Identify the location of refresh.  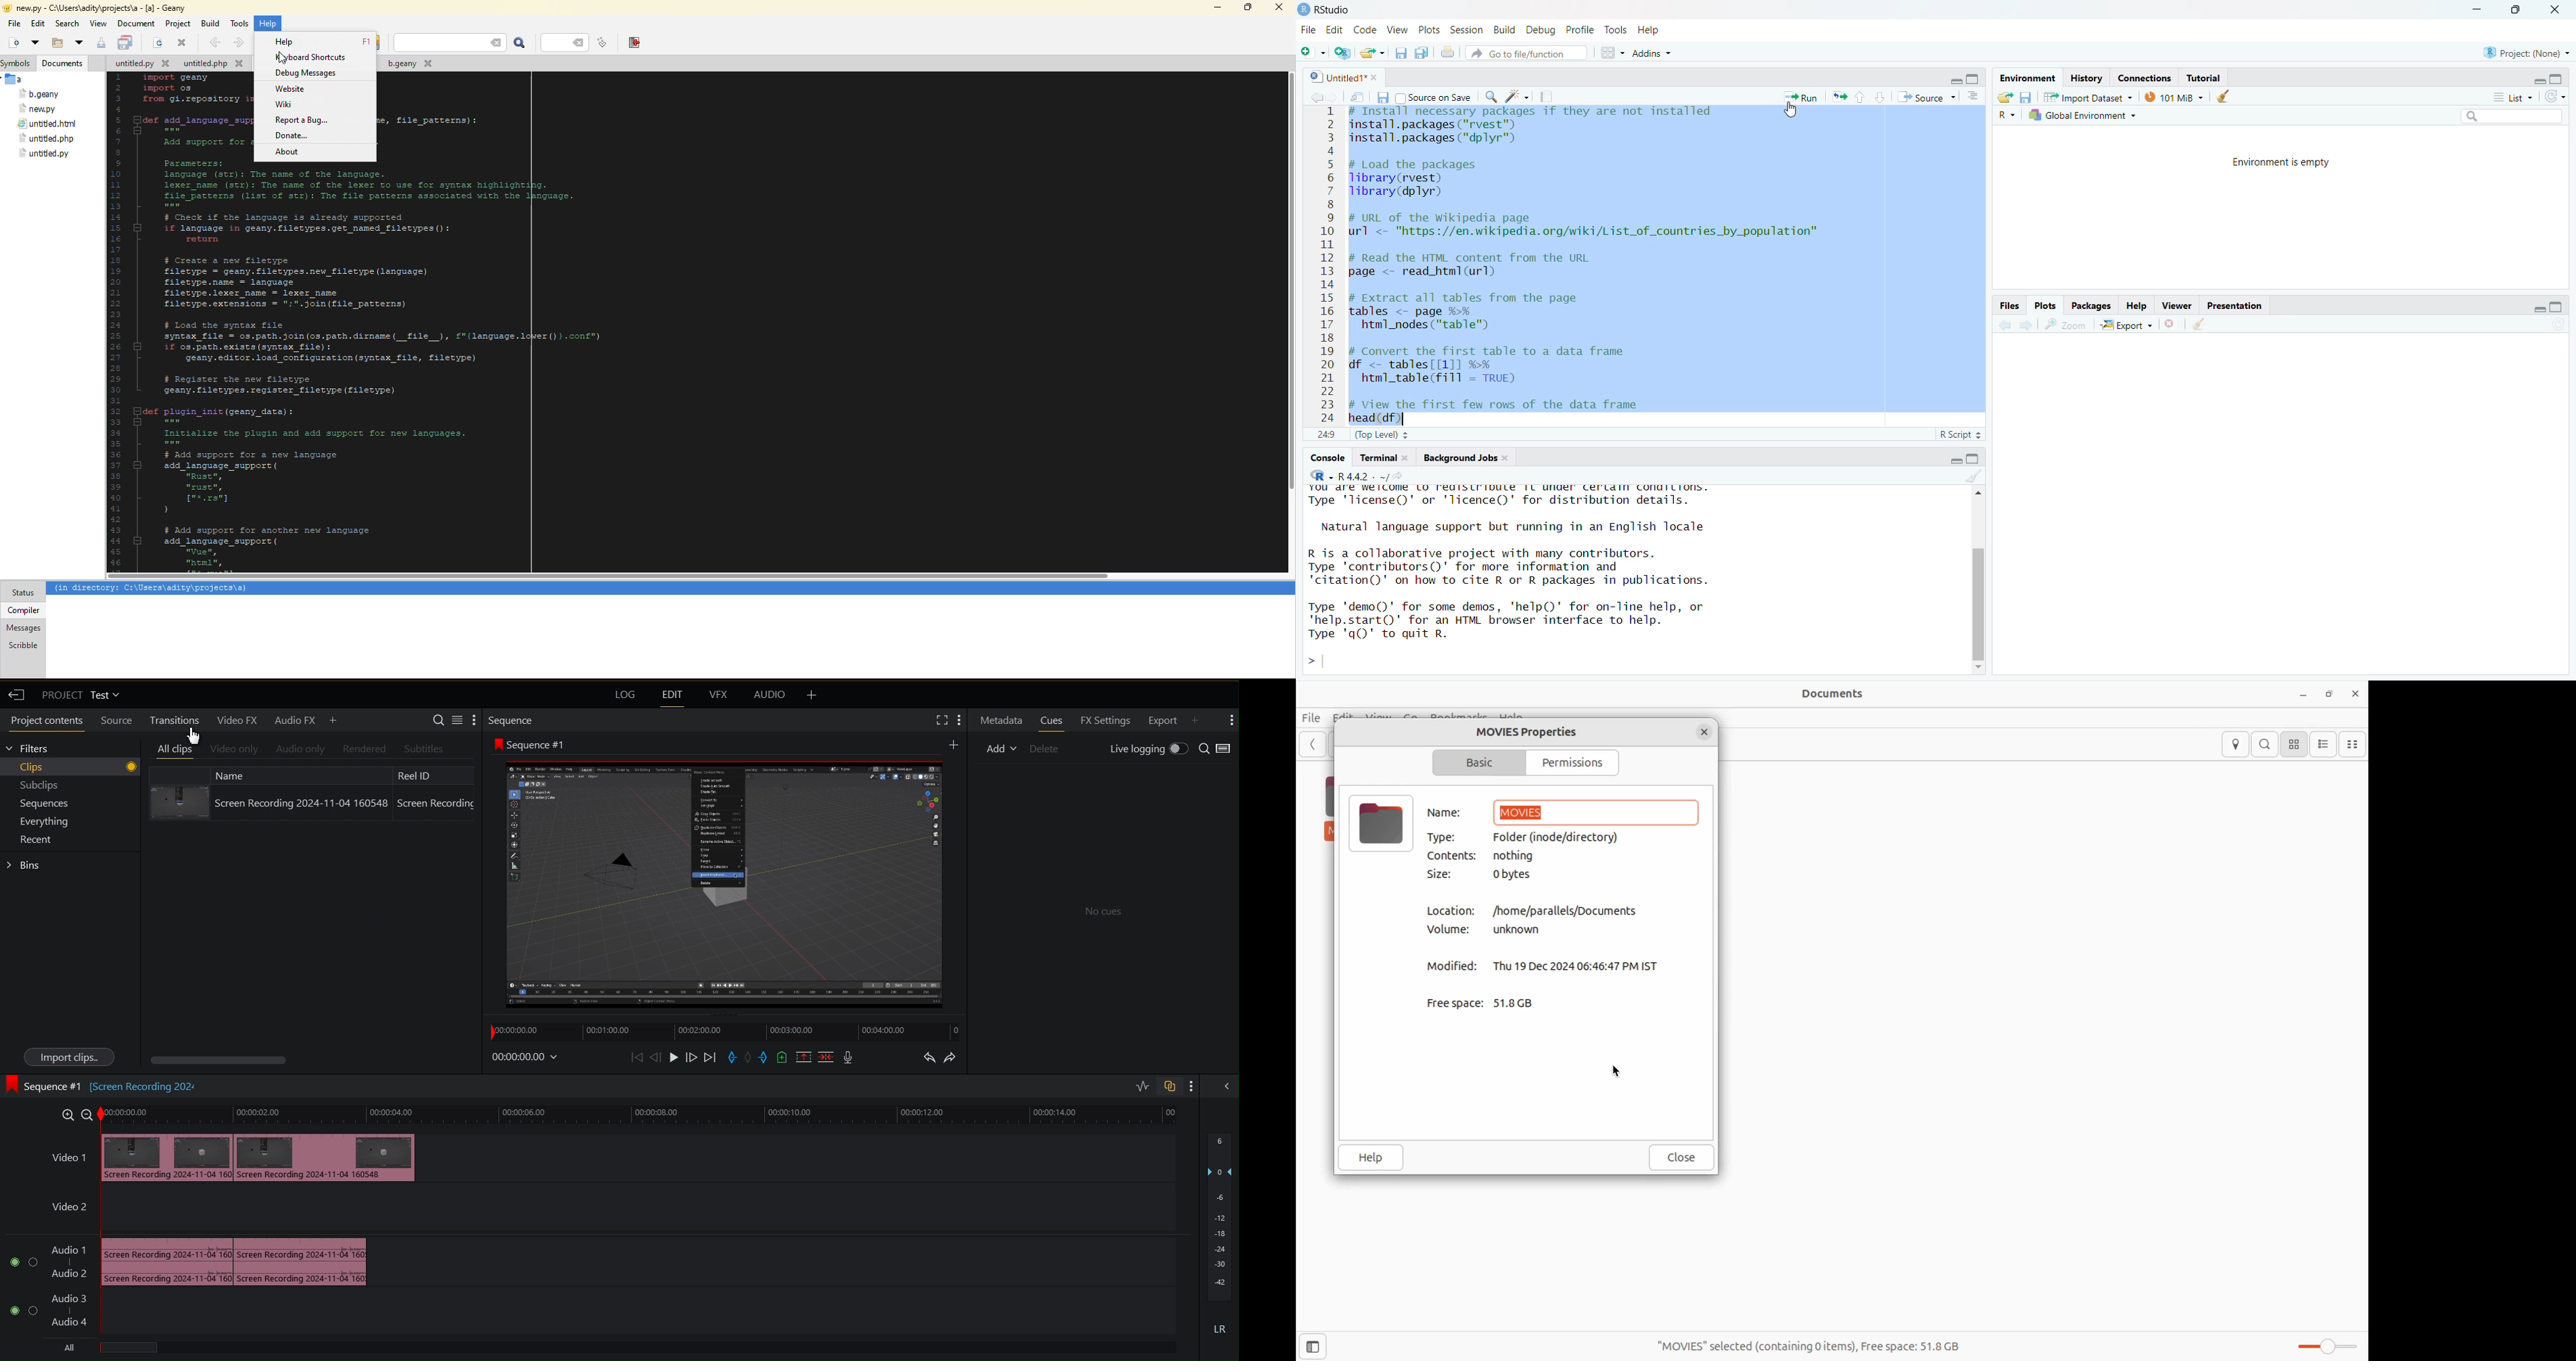
(2558, 324).